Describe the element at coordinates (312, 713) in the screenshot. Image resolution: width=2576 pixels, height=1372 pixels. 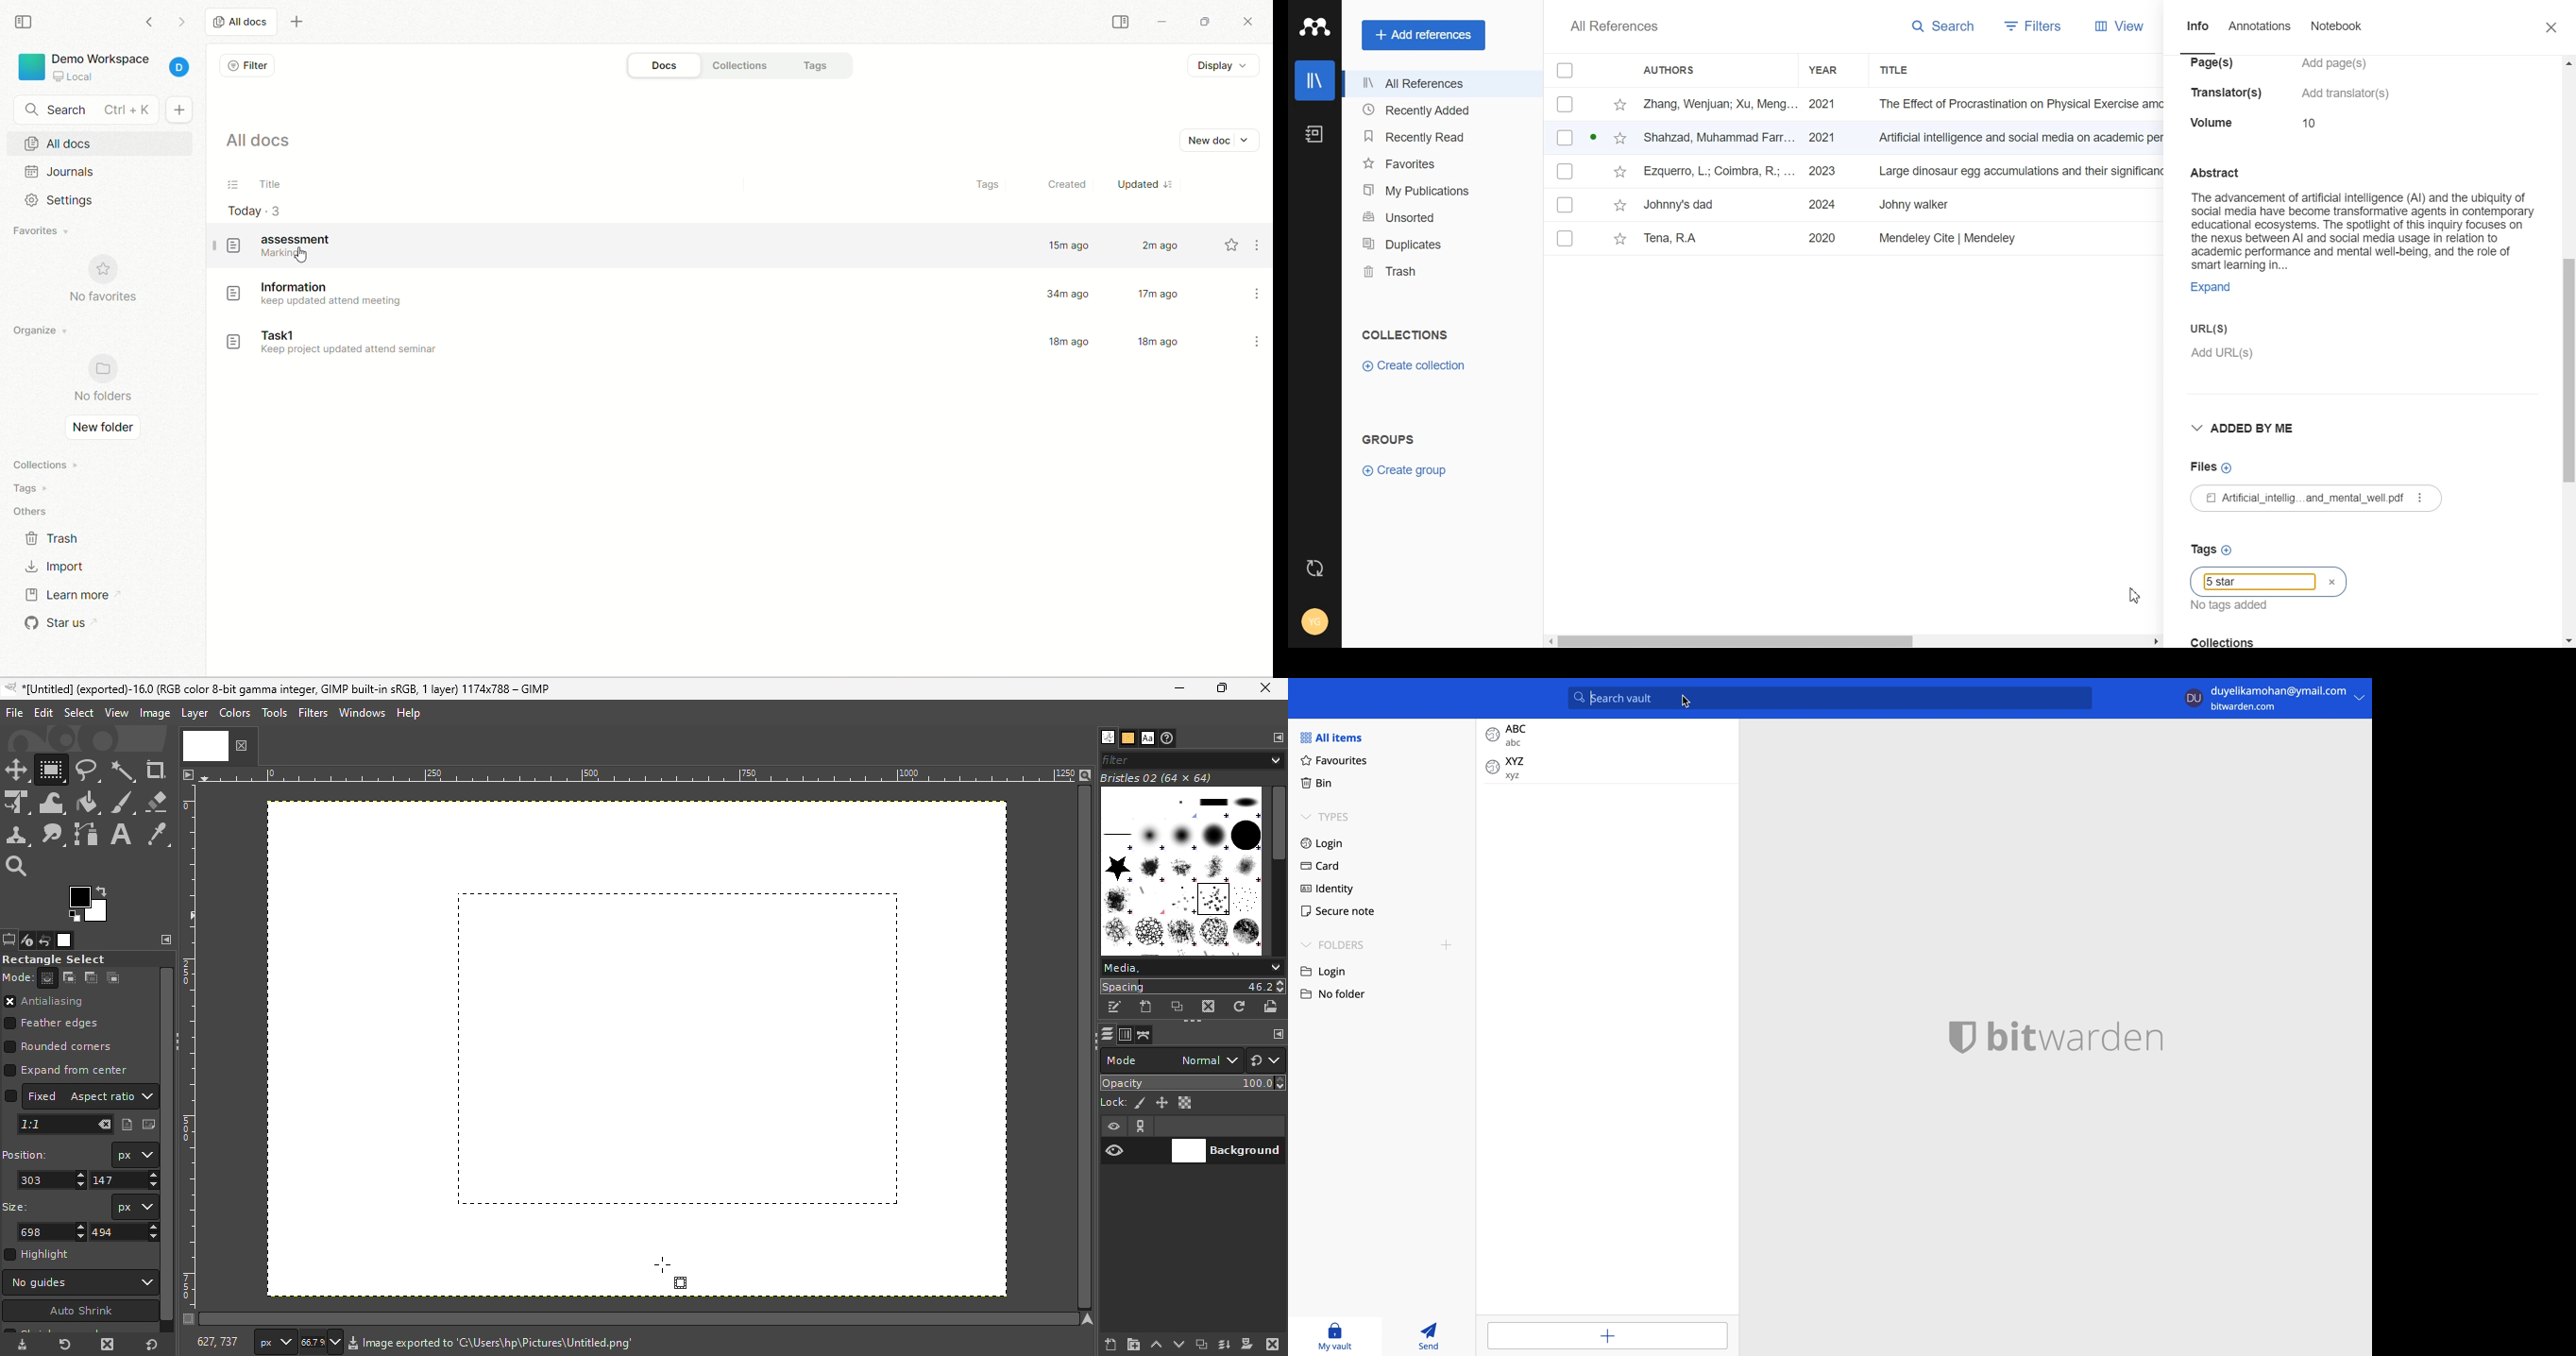
I see `Filters` at that location.